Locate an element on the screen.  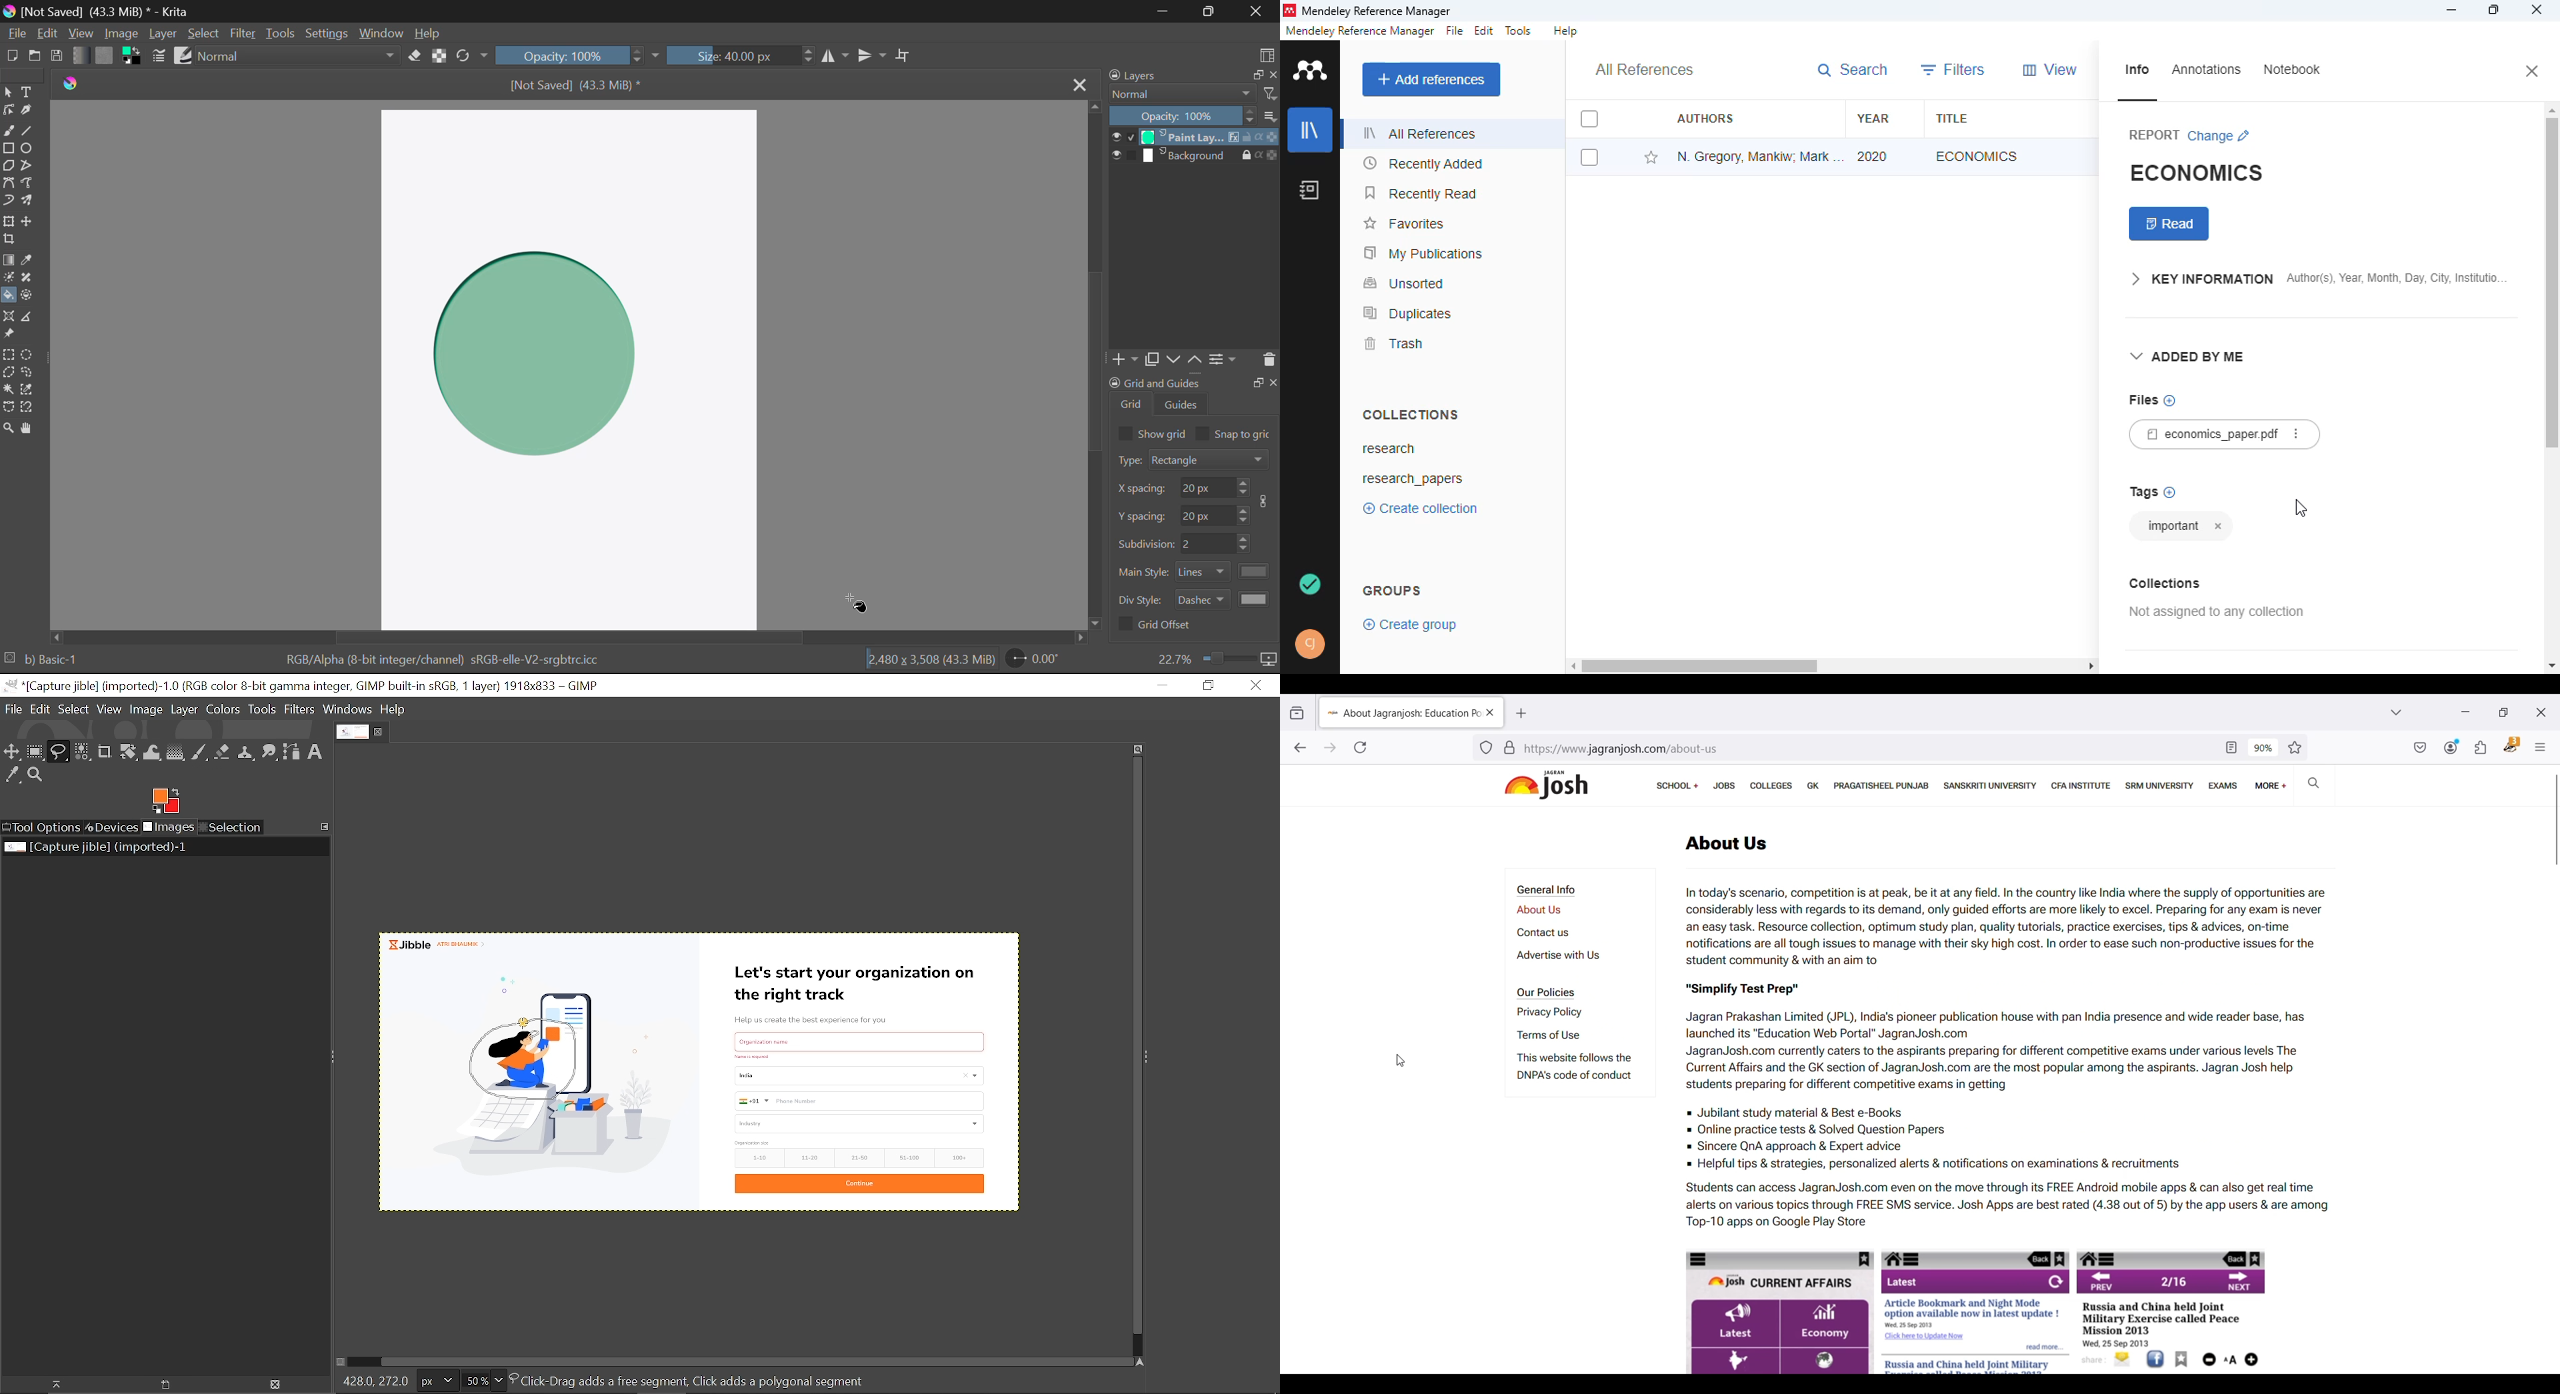
Section title - Our Policies is located at coordinates (1547, 993).